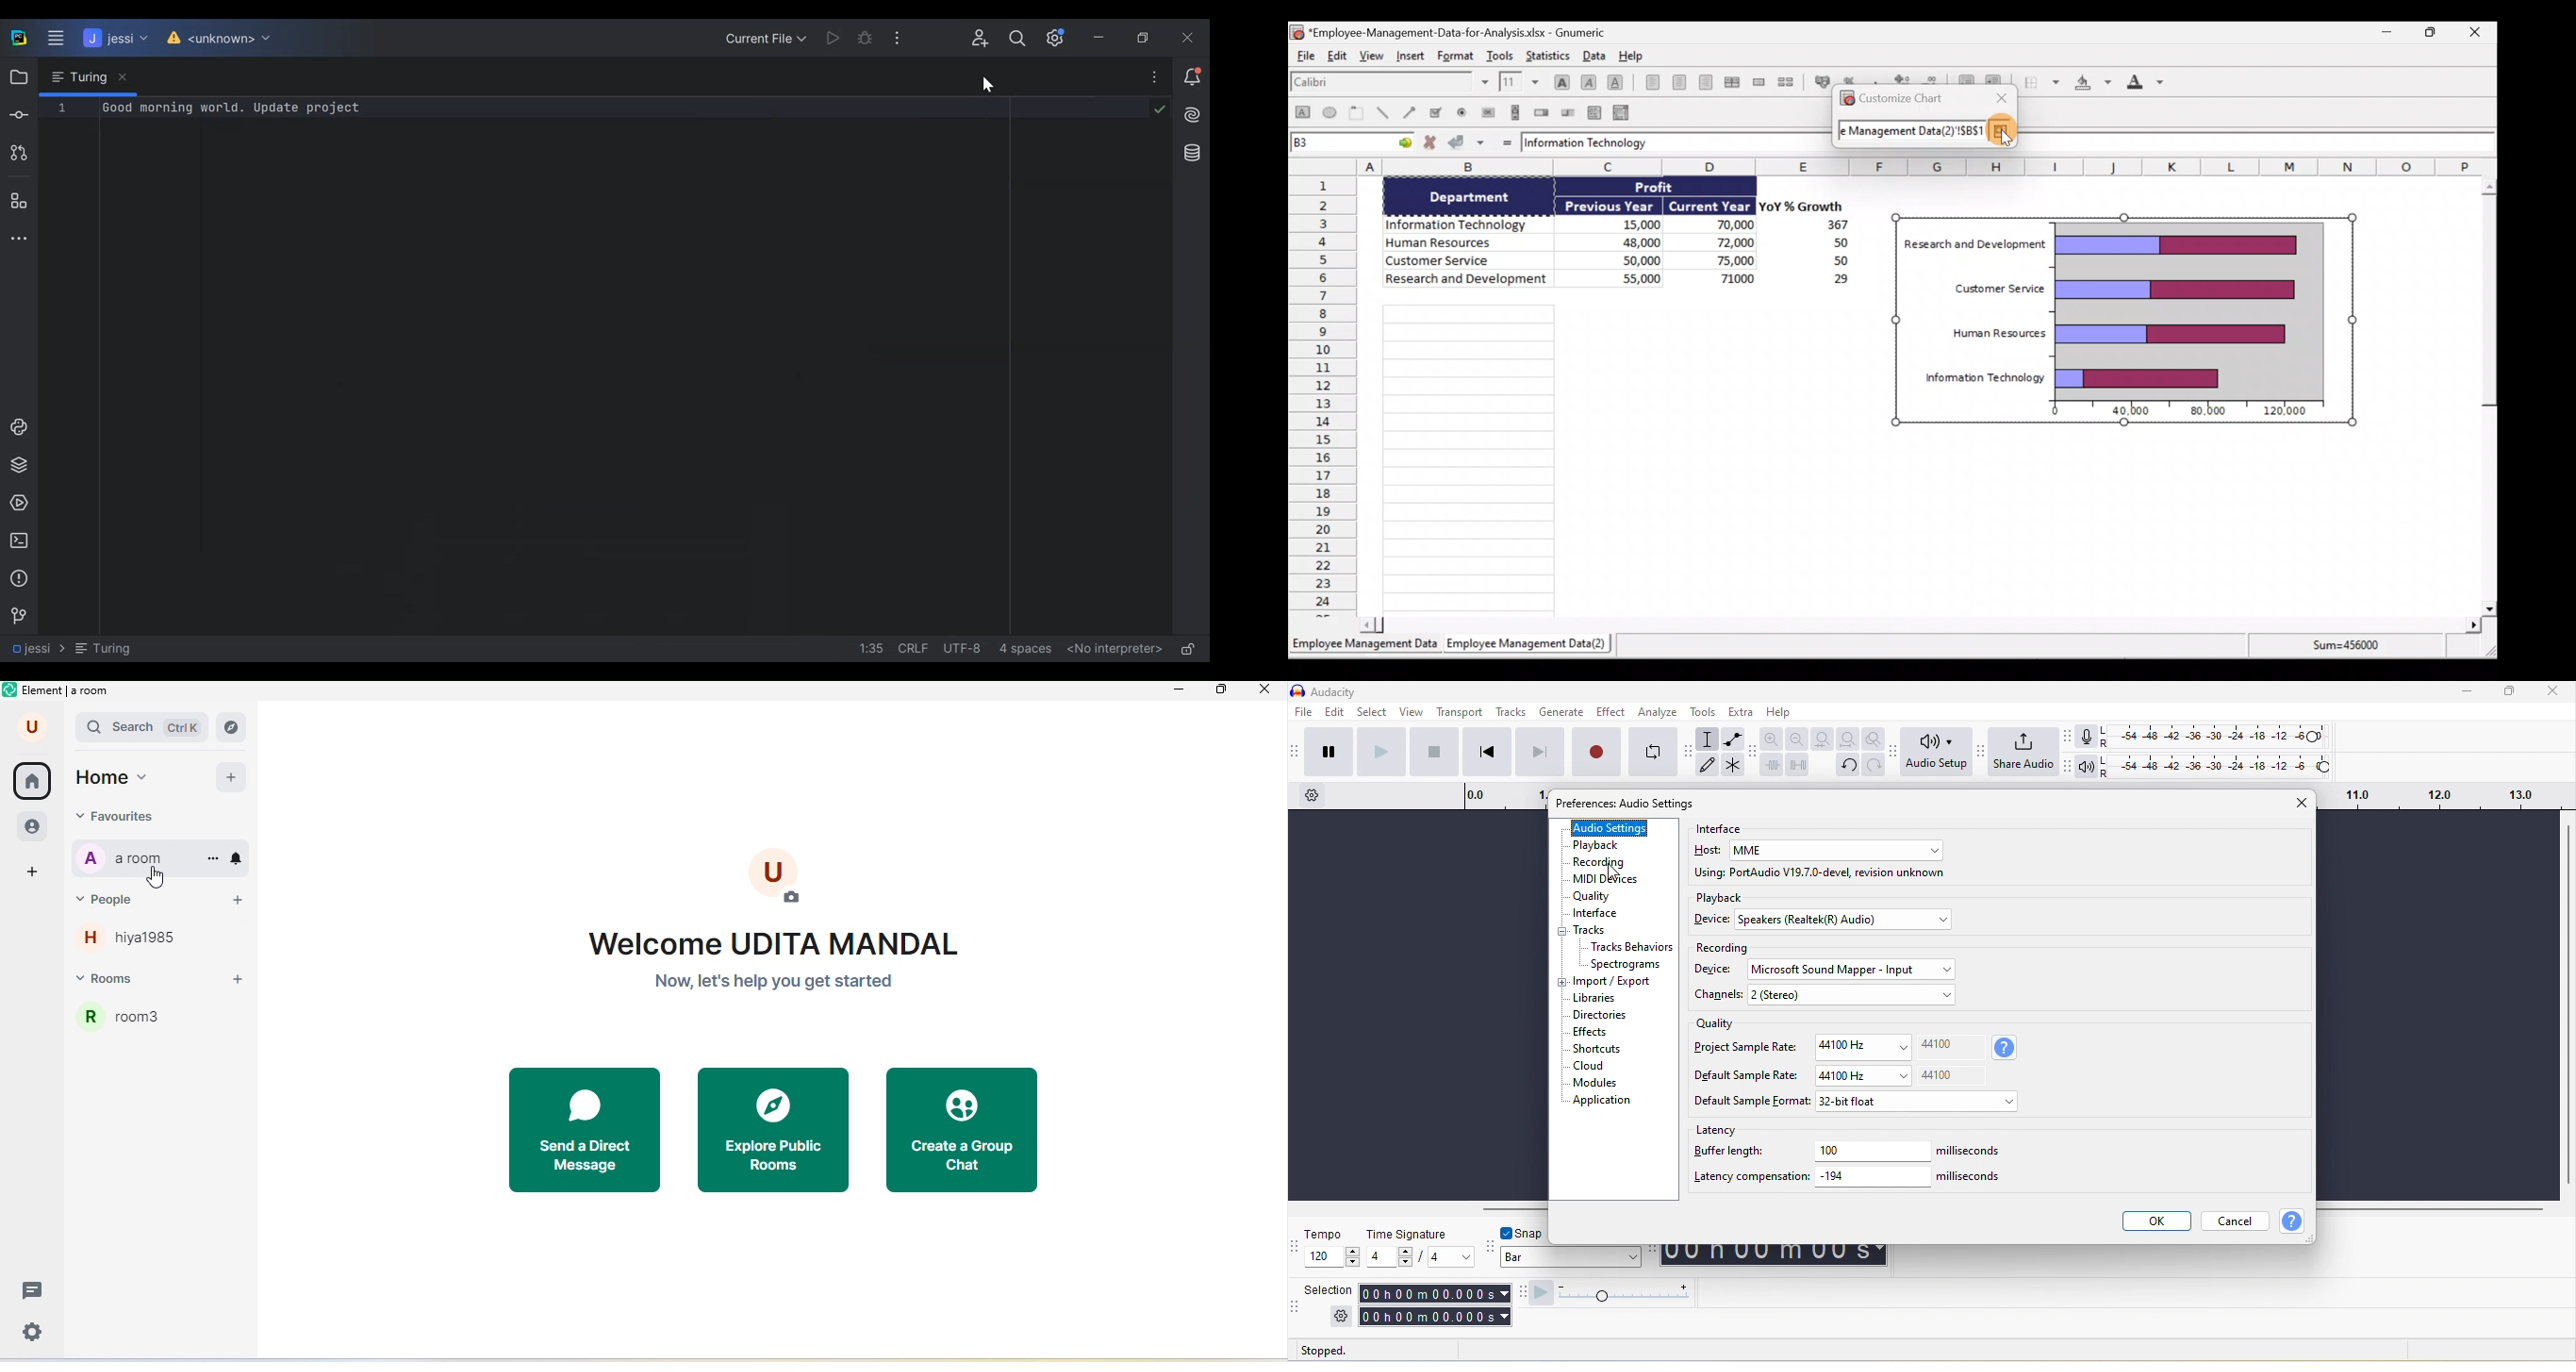  Describe the element at coordinates (1709, 738) in the screenshot. I see `selection tool` at that location.